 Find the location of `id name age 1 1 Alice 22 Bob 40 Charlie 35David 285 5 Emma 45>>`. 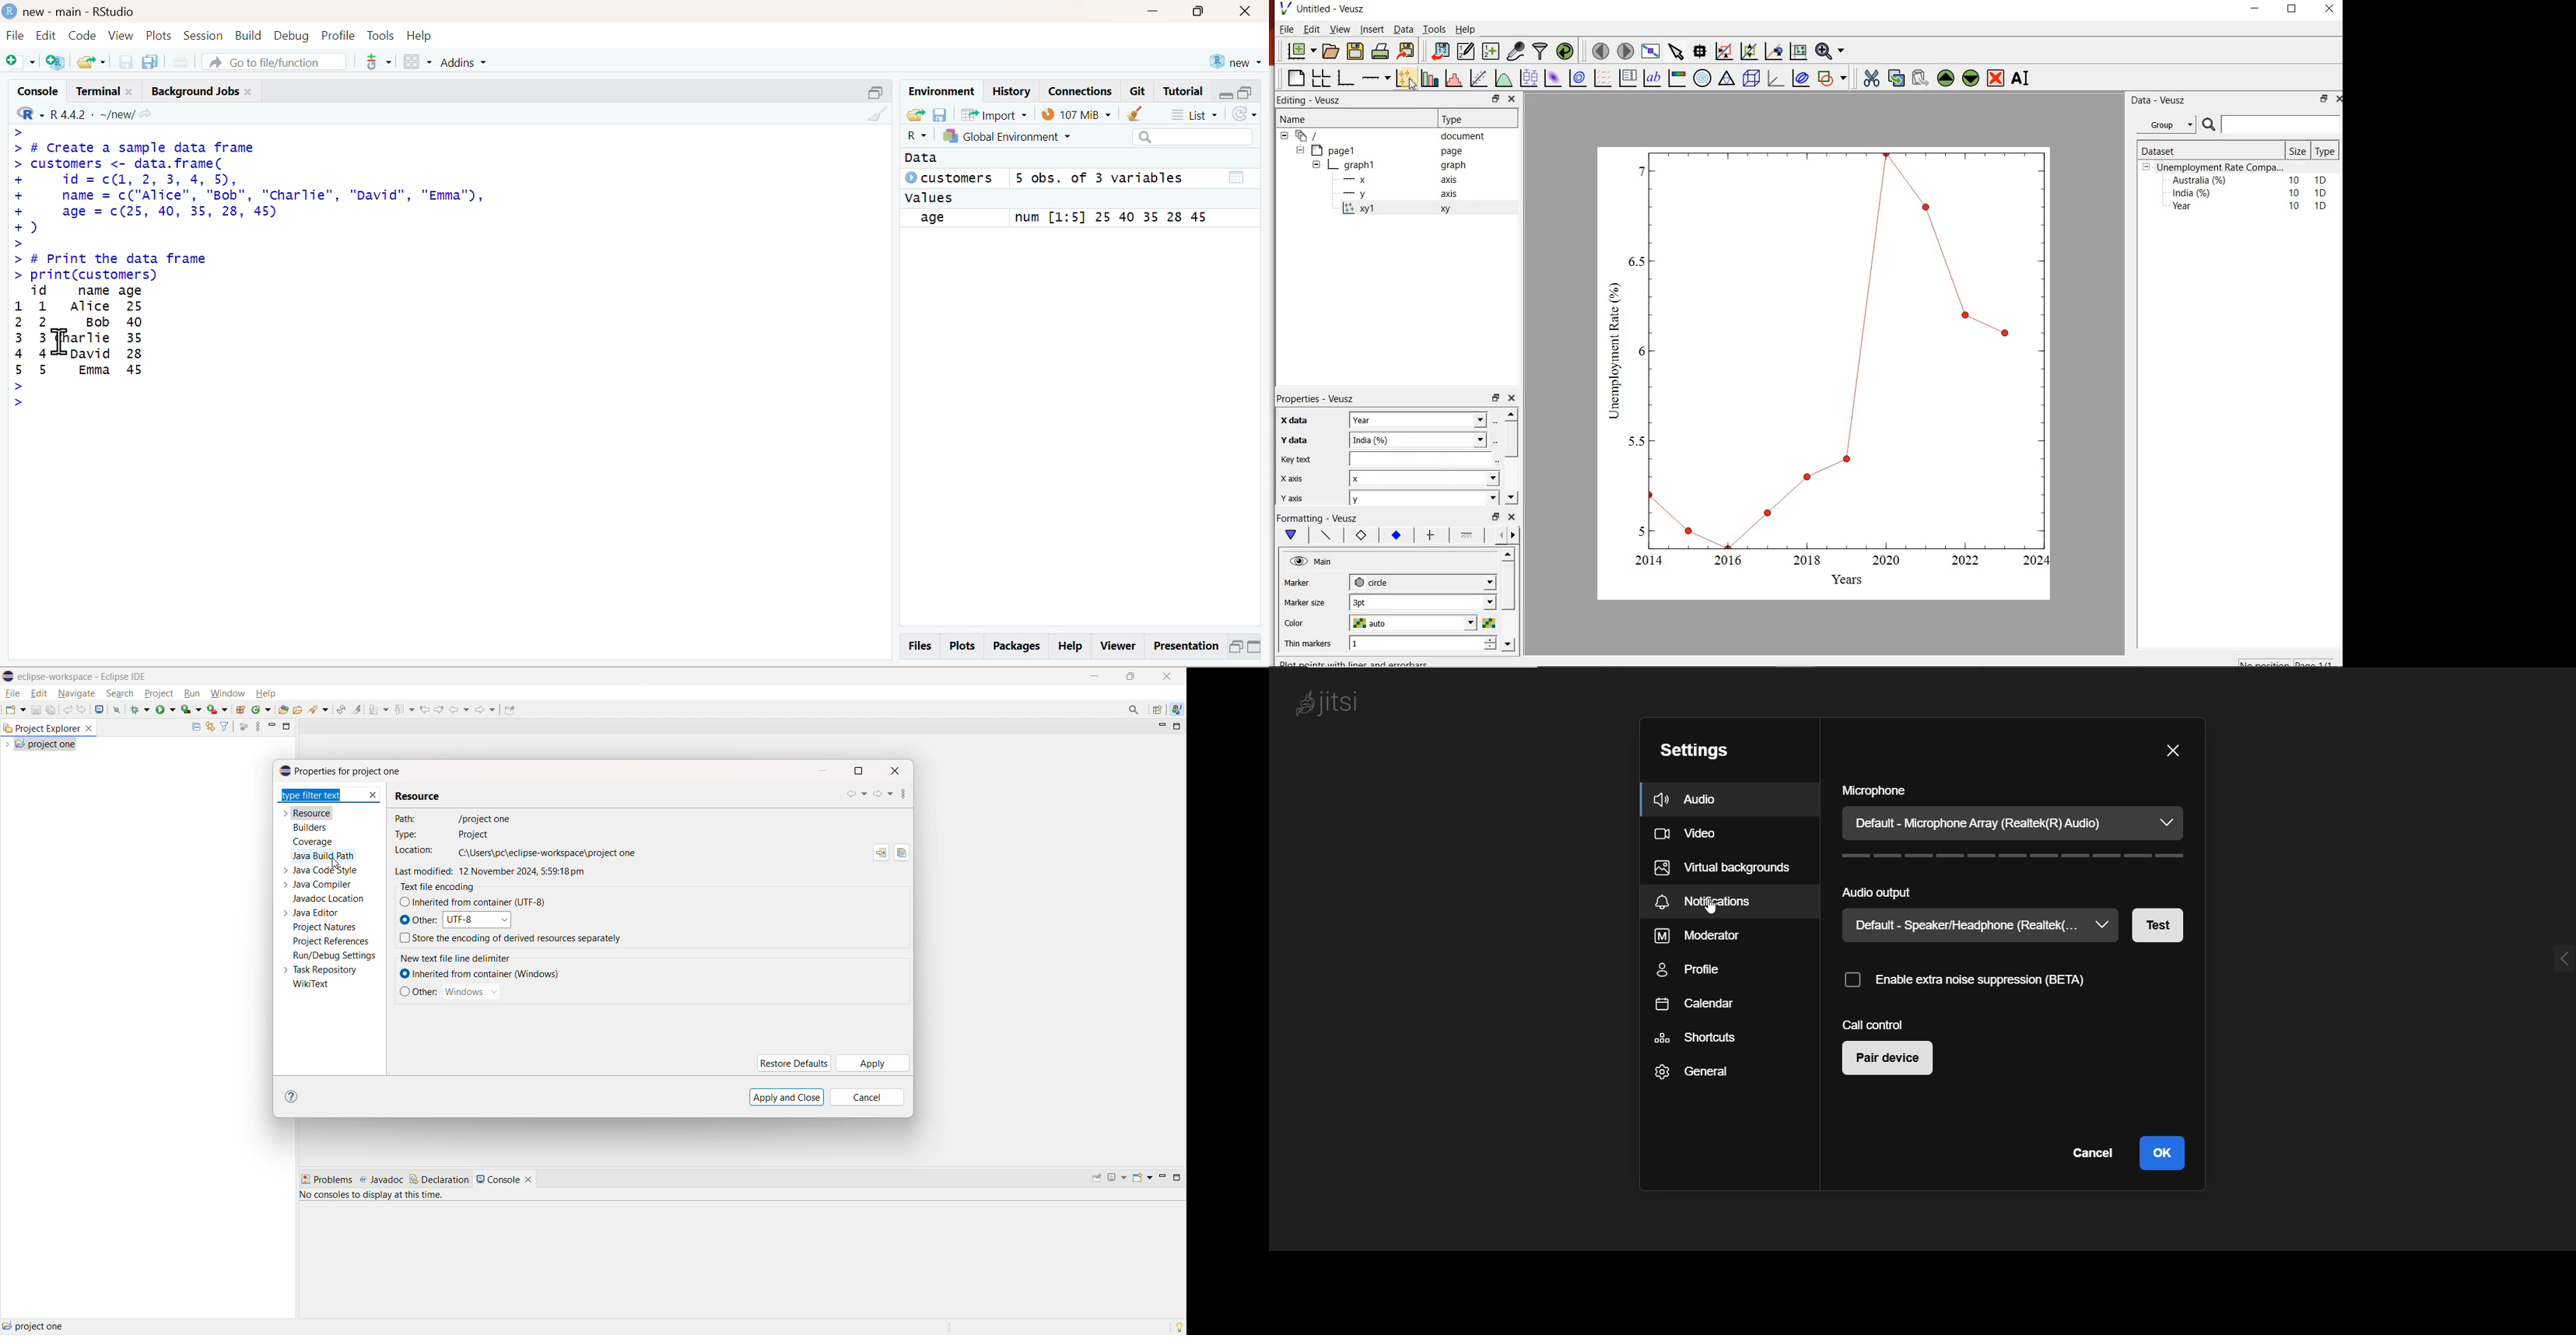

id name age 1 1 Alice 22 Bob 40 Charlie 35David 285 5 Emma 45>> is located at coordinates (108, 346).